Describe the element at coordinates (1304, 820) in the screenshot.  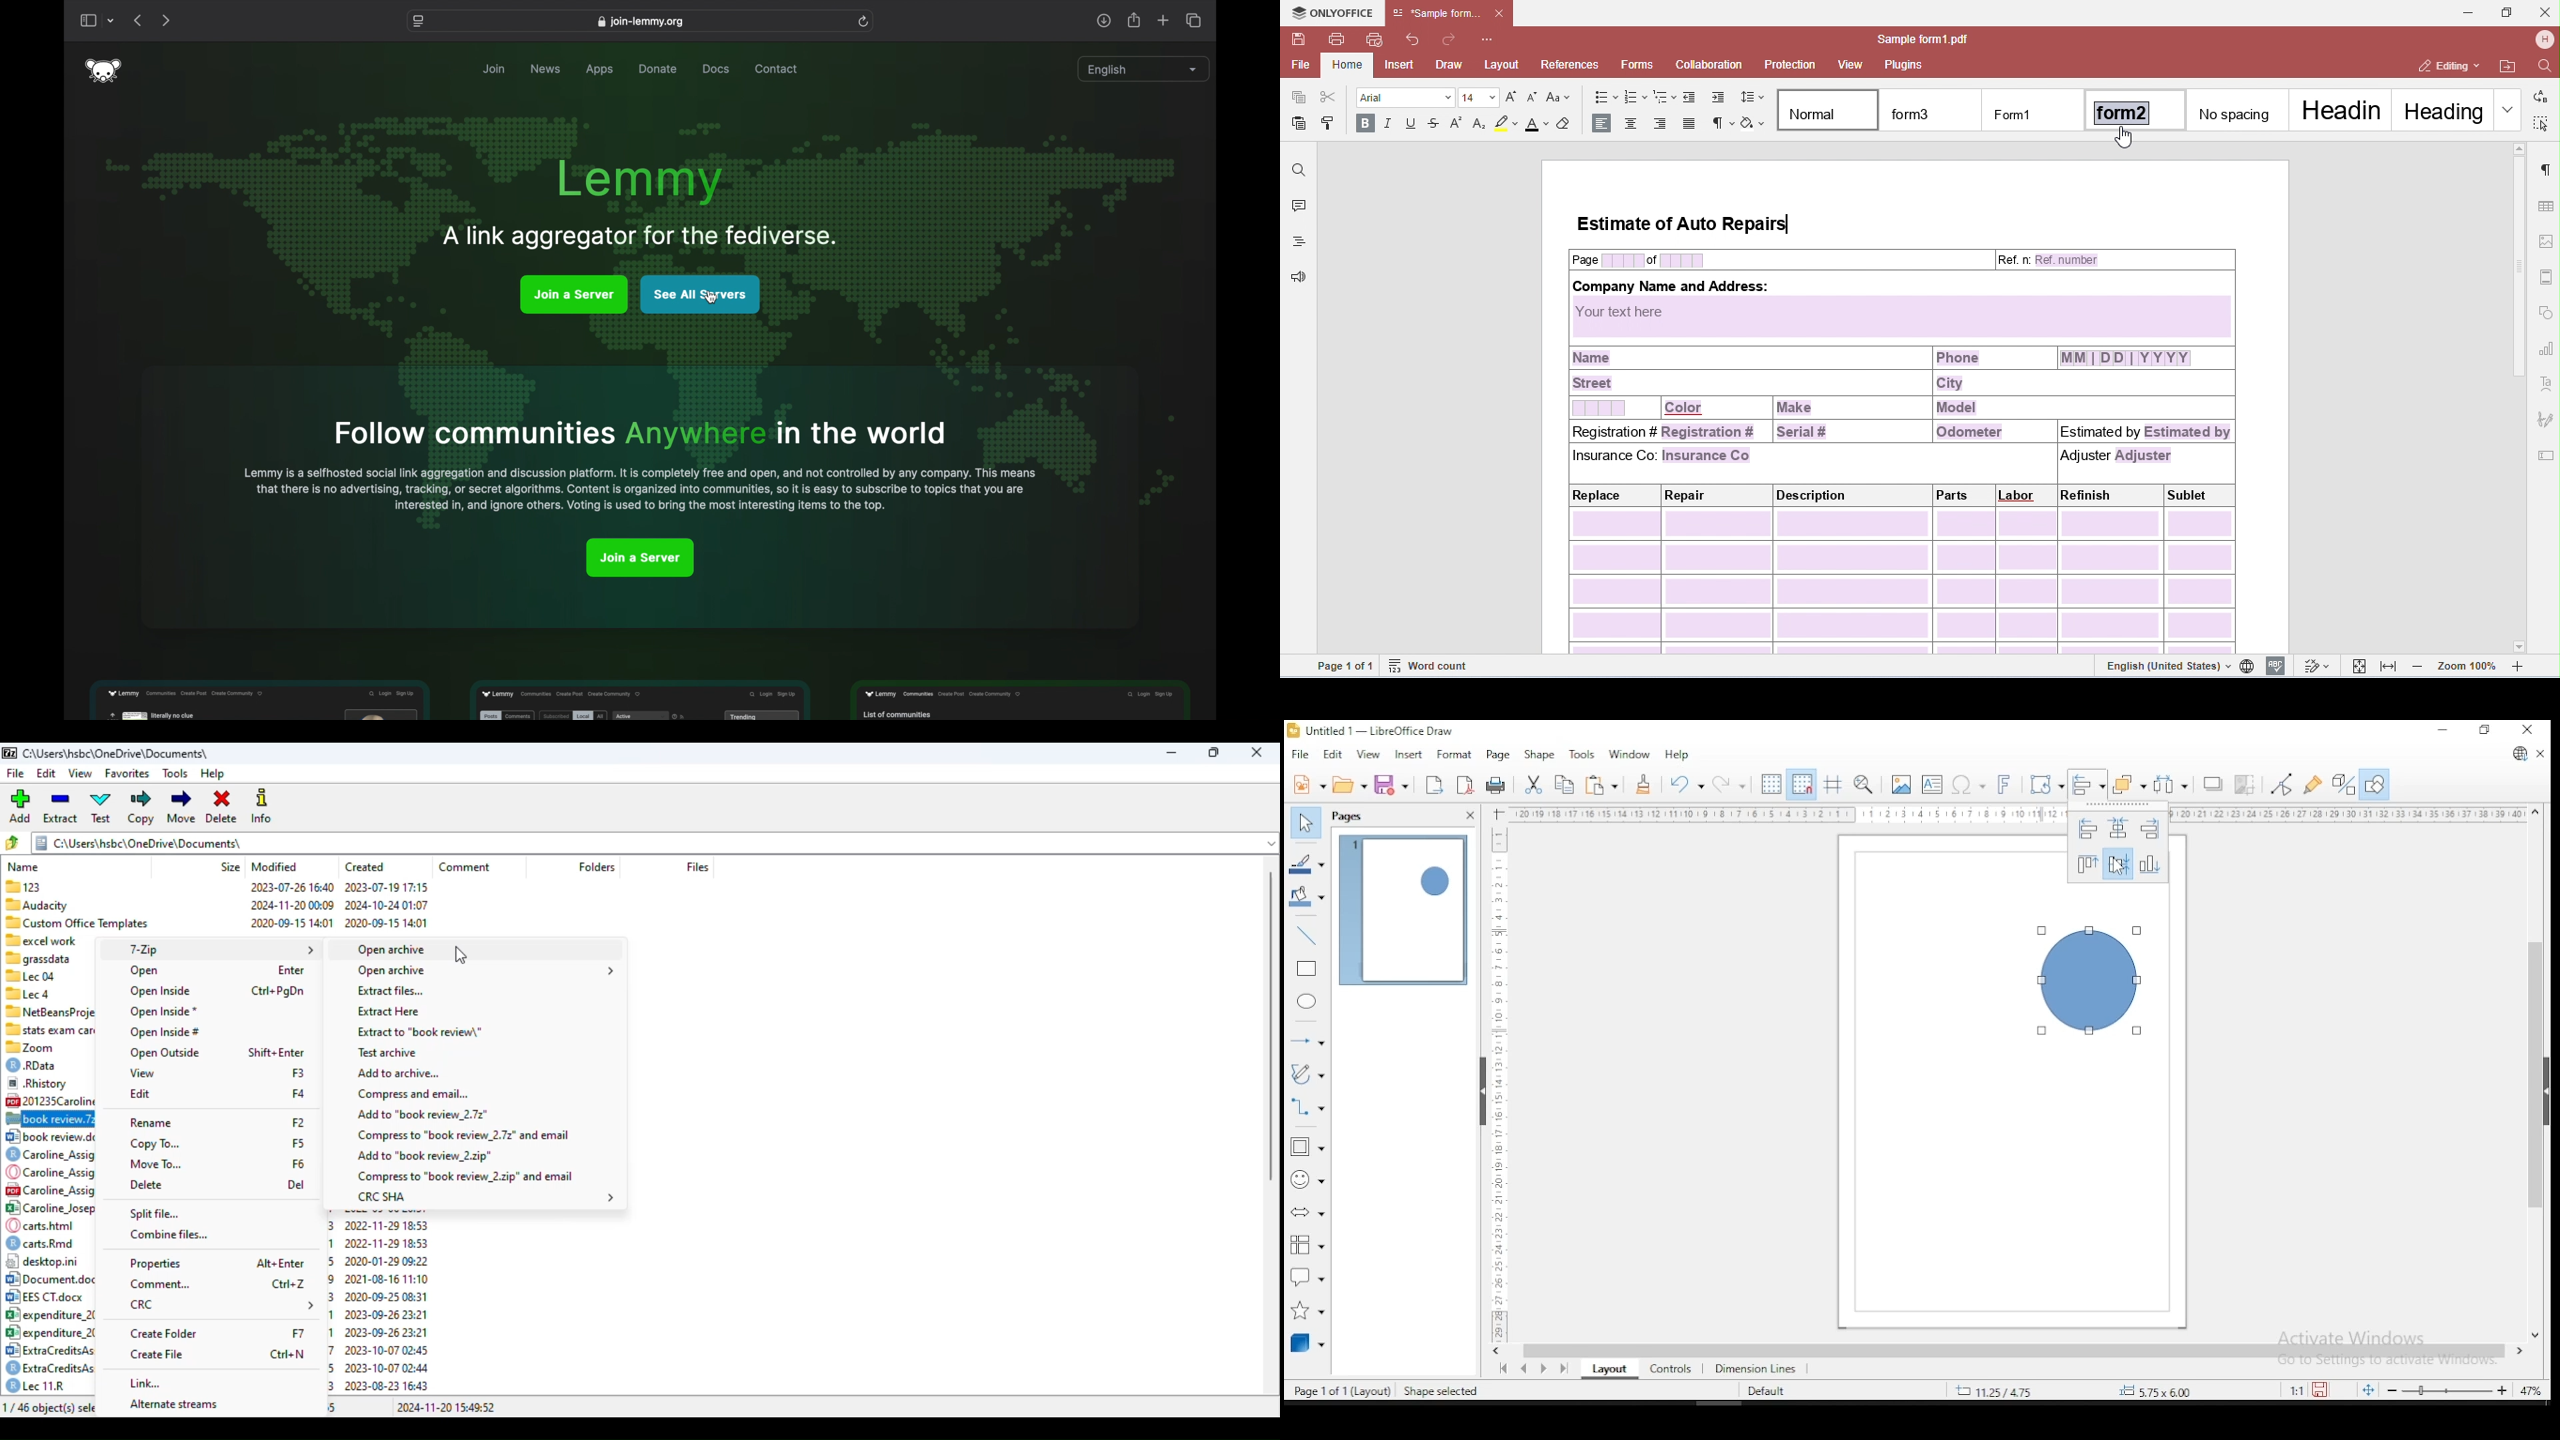
I see `select` at that location.